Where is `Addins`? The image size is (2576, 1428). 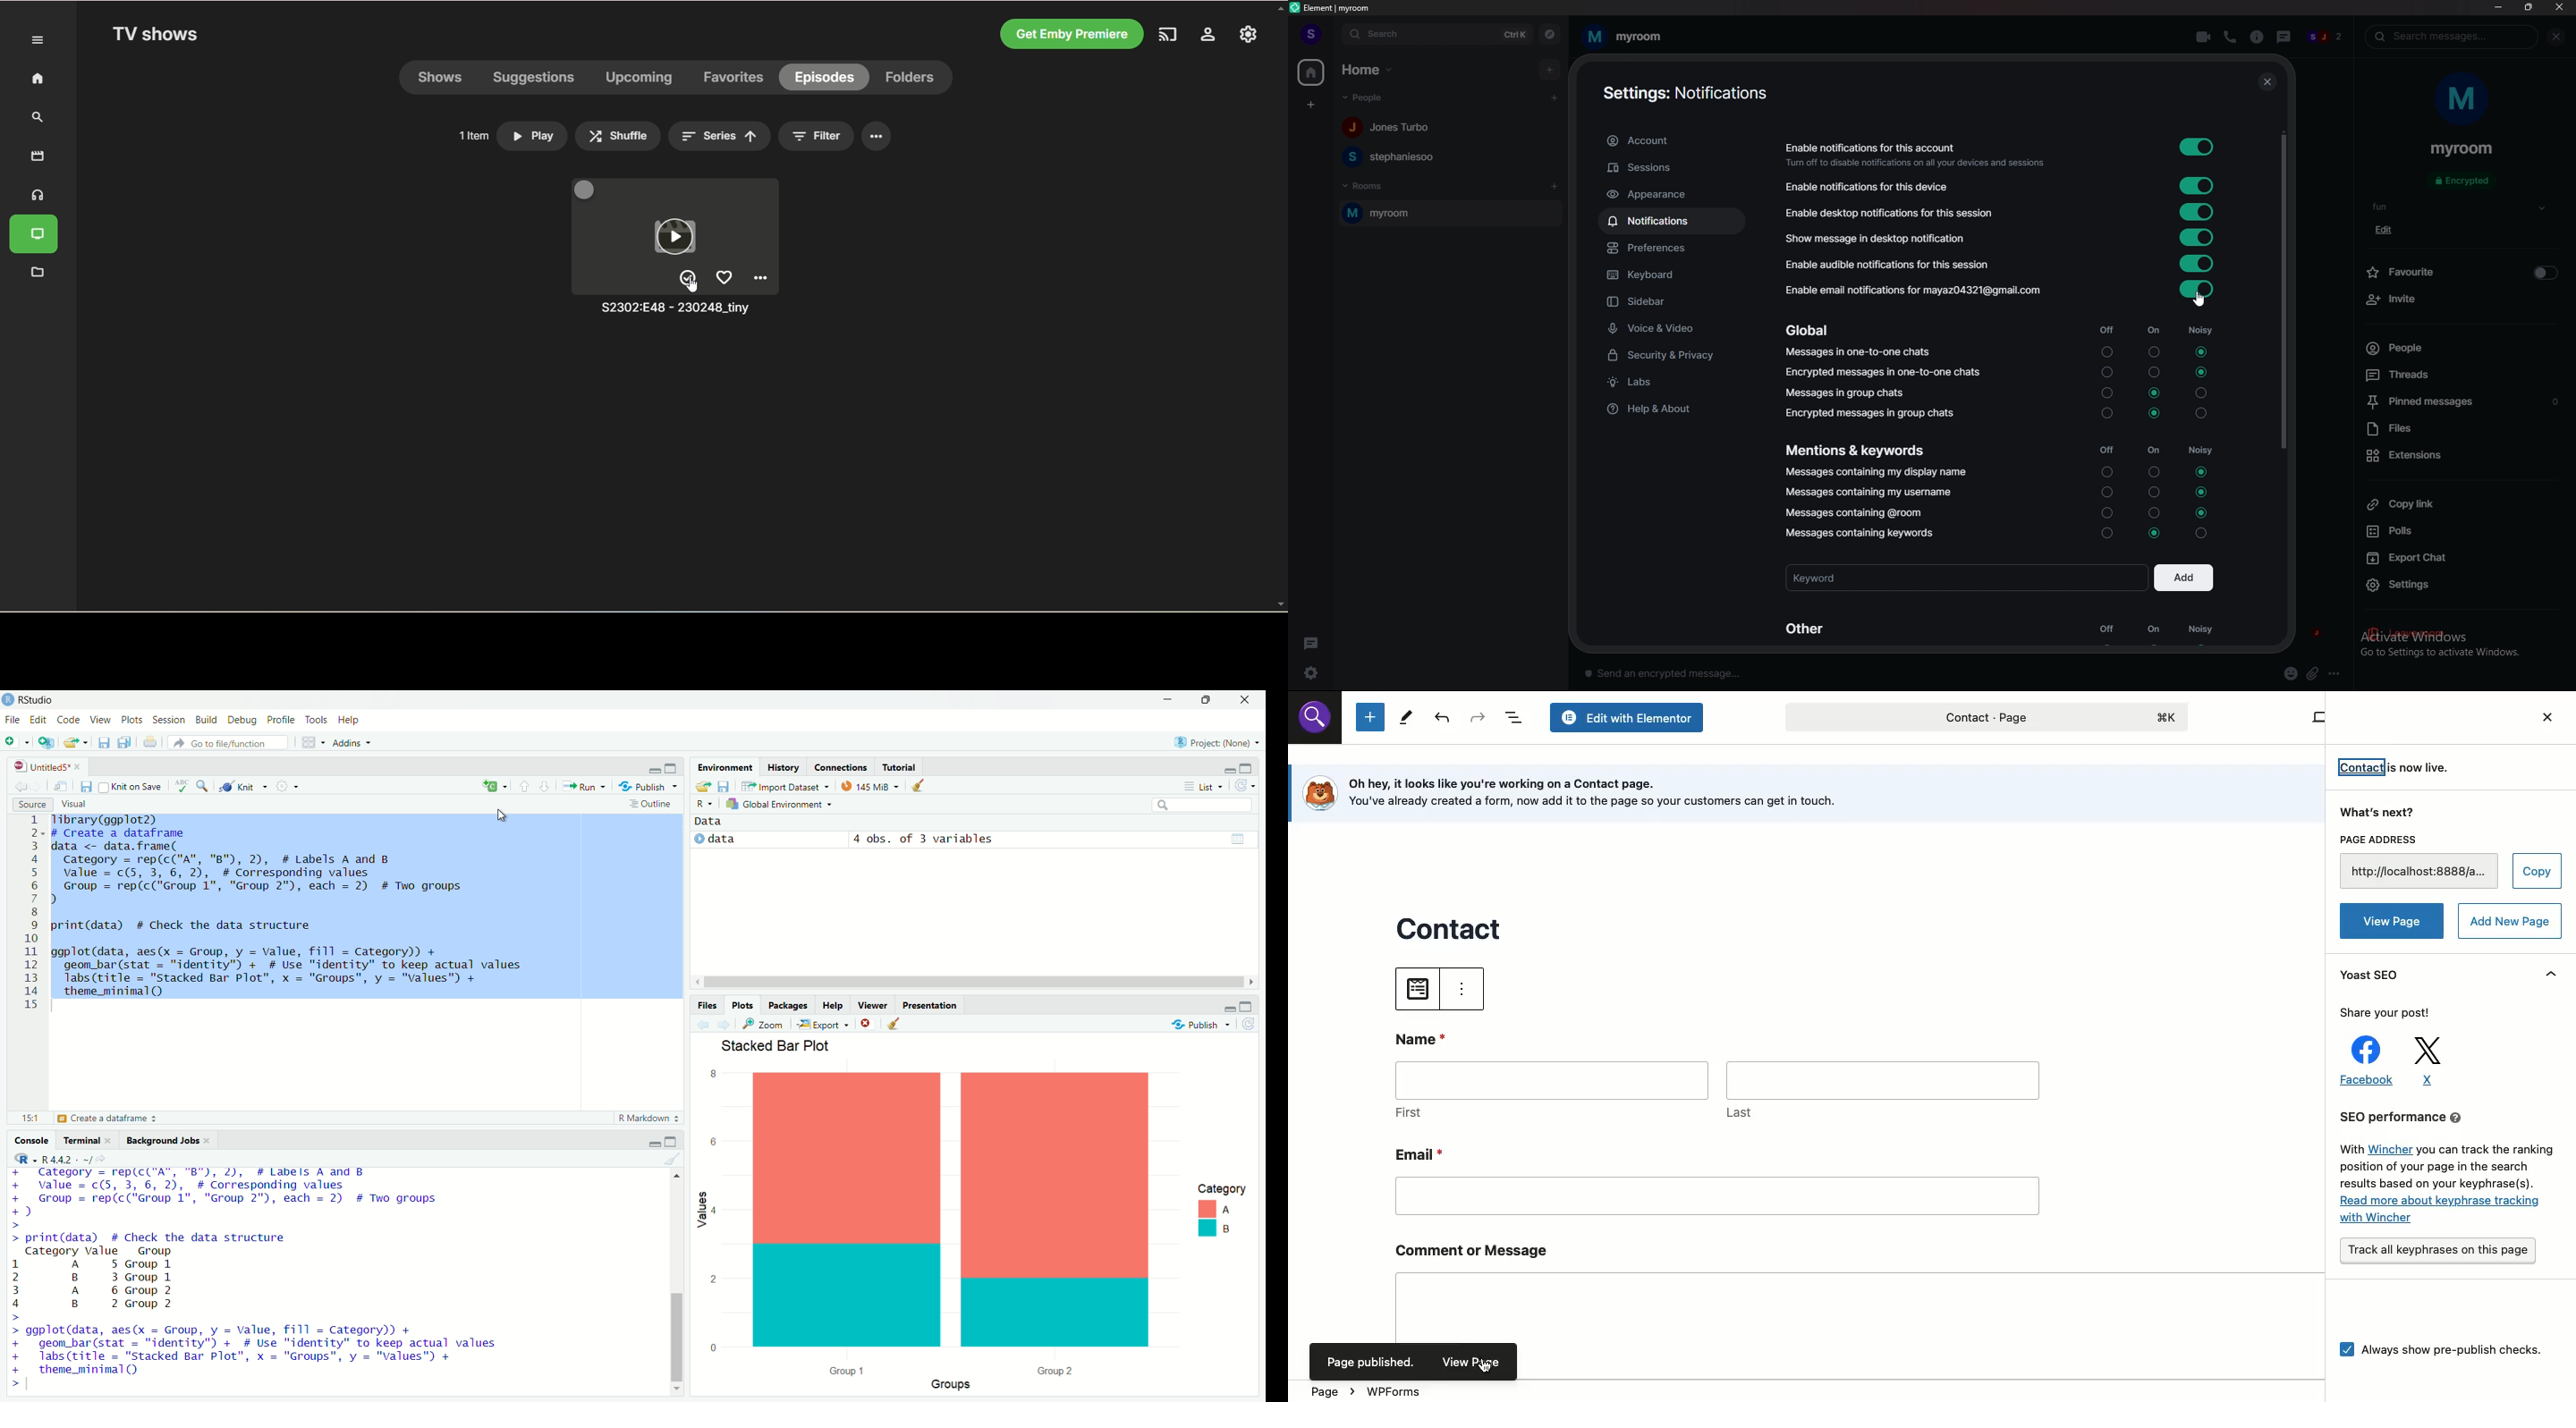
Addins is located at coordinates (355, 744).